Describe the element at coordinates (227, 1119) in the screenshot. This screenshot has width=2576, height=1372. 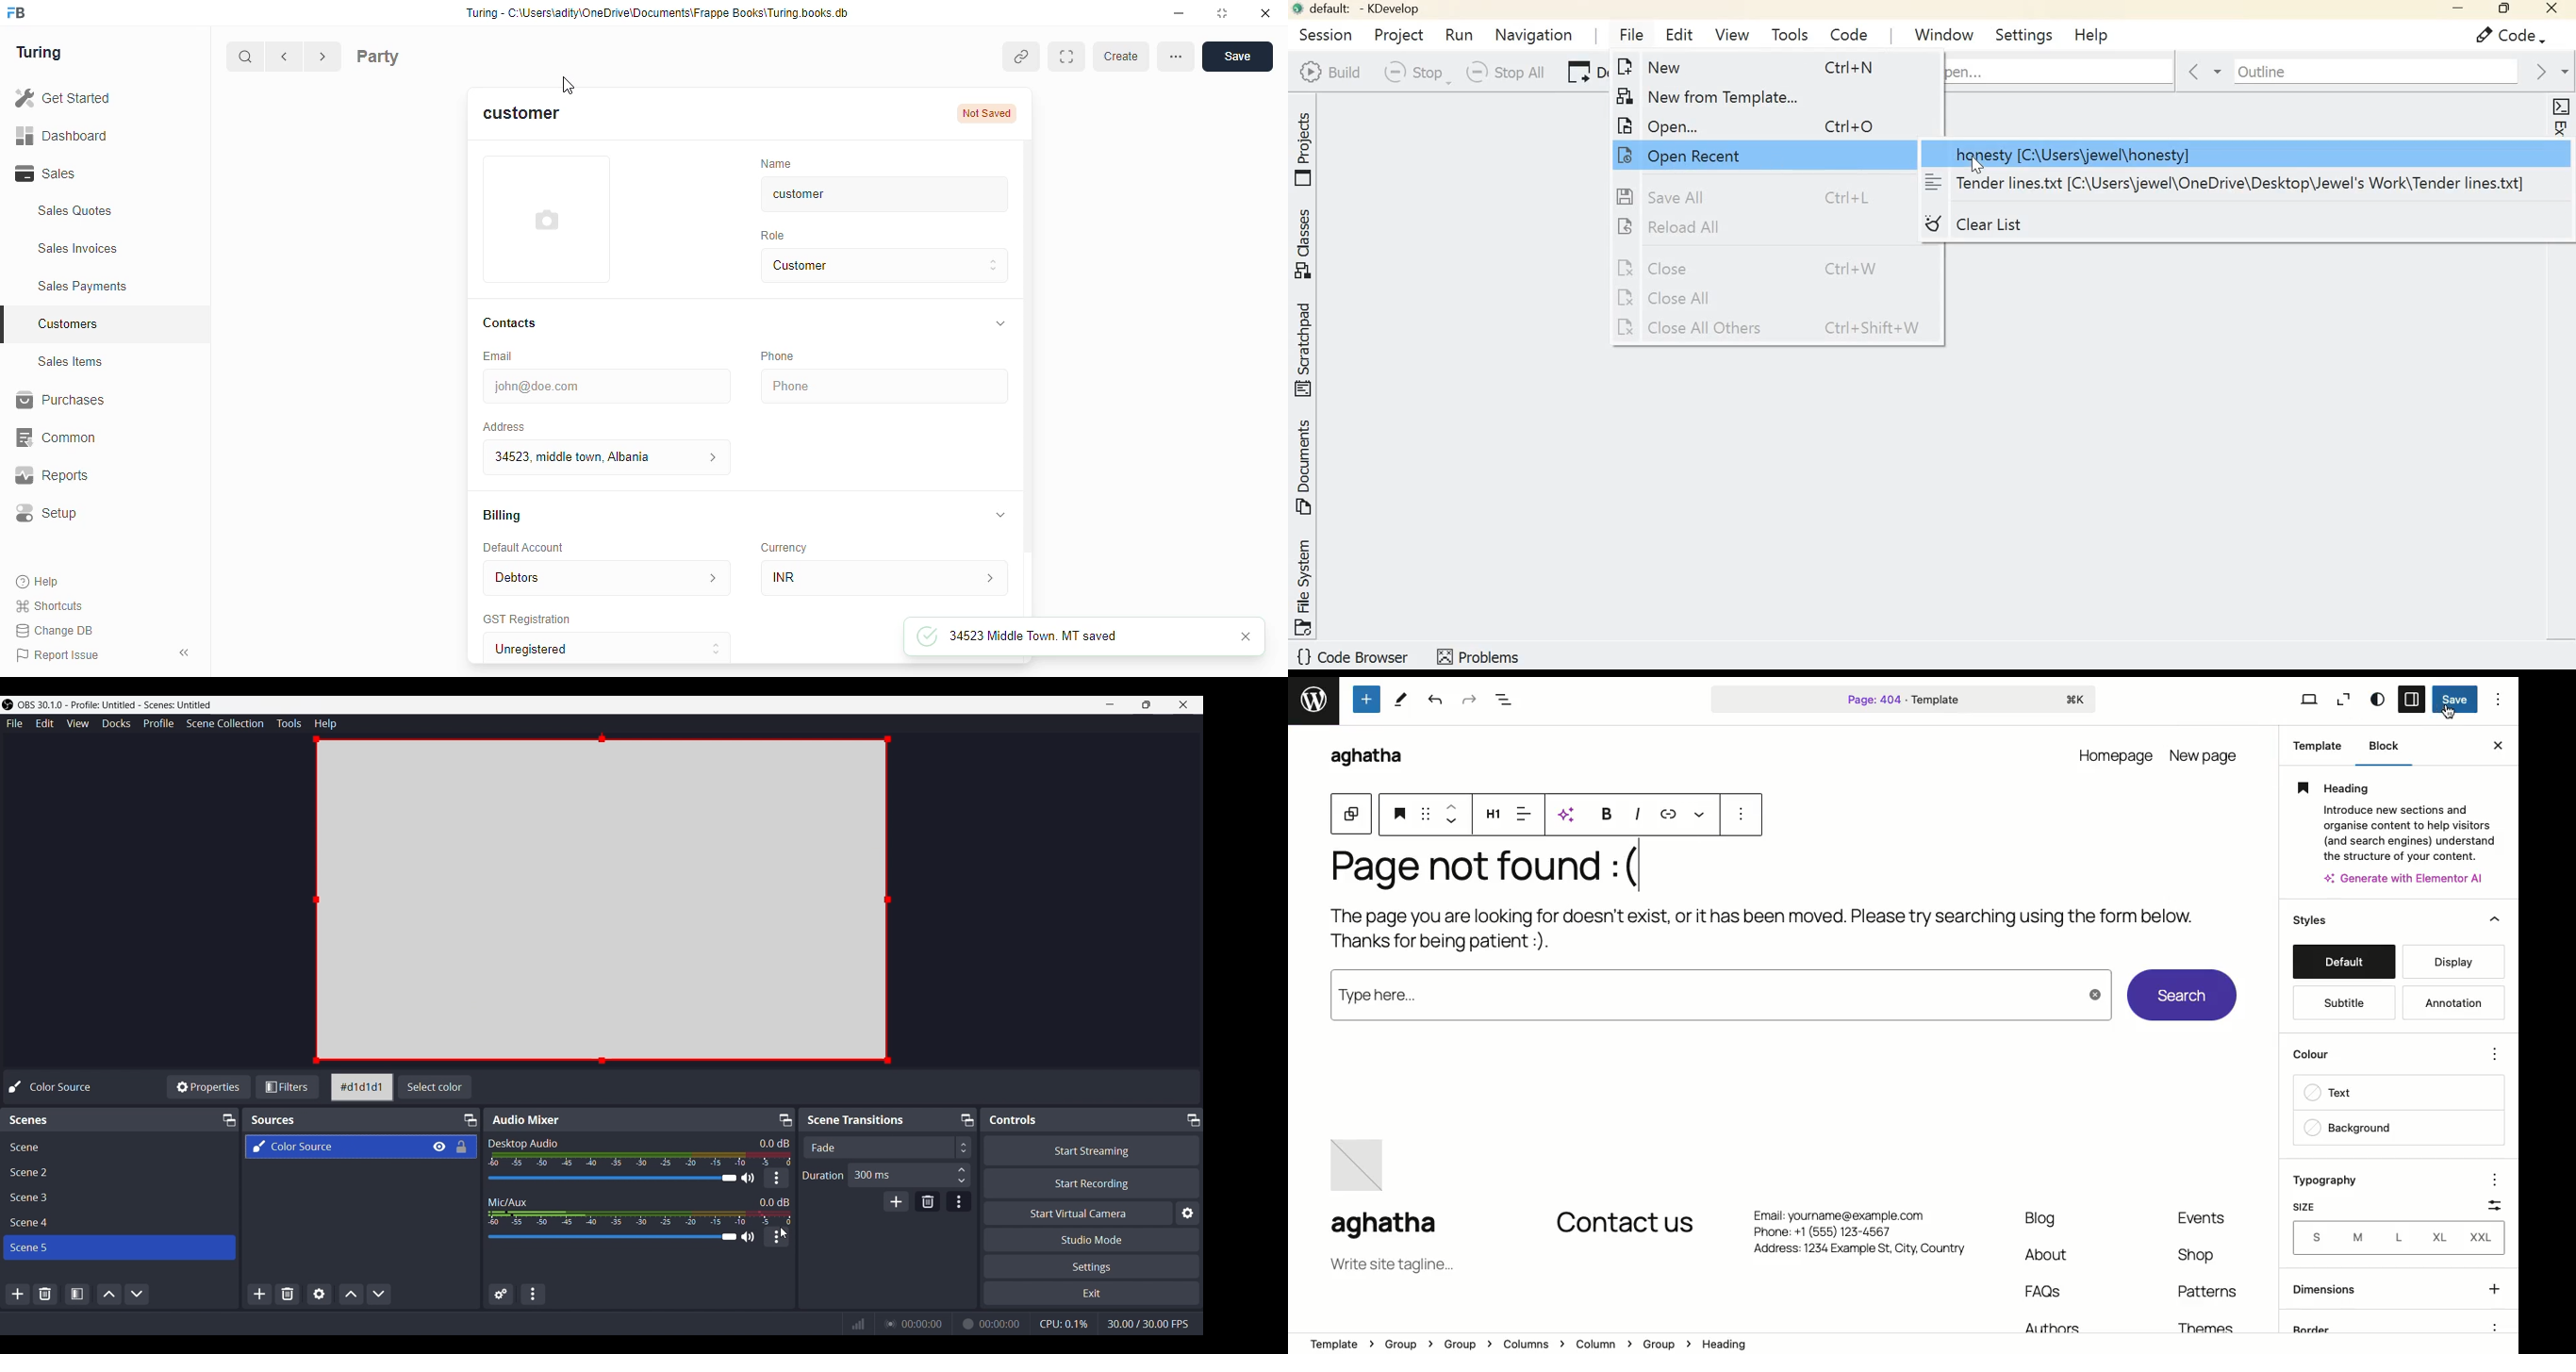
I see `Maximize` at that location.